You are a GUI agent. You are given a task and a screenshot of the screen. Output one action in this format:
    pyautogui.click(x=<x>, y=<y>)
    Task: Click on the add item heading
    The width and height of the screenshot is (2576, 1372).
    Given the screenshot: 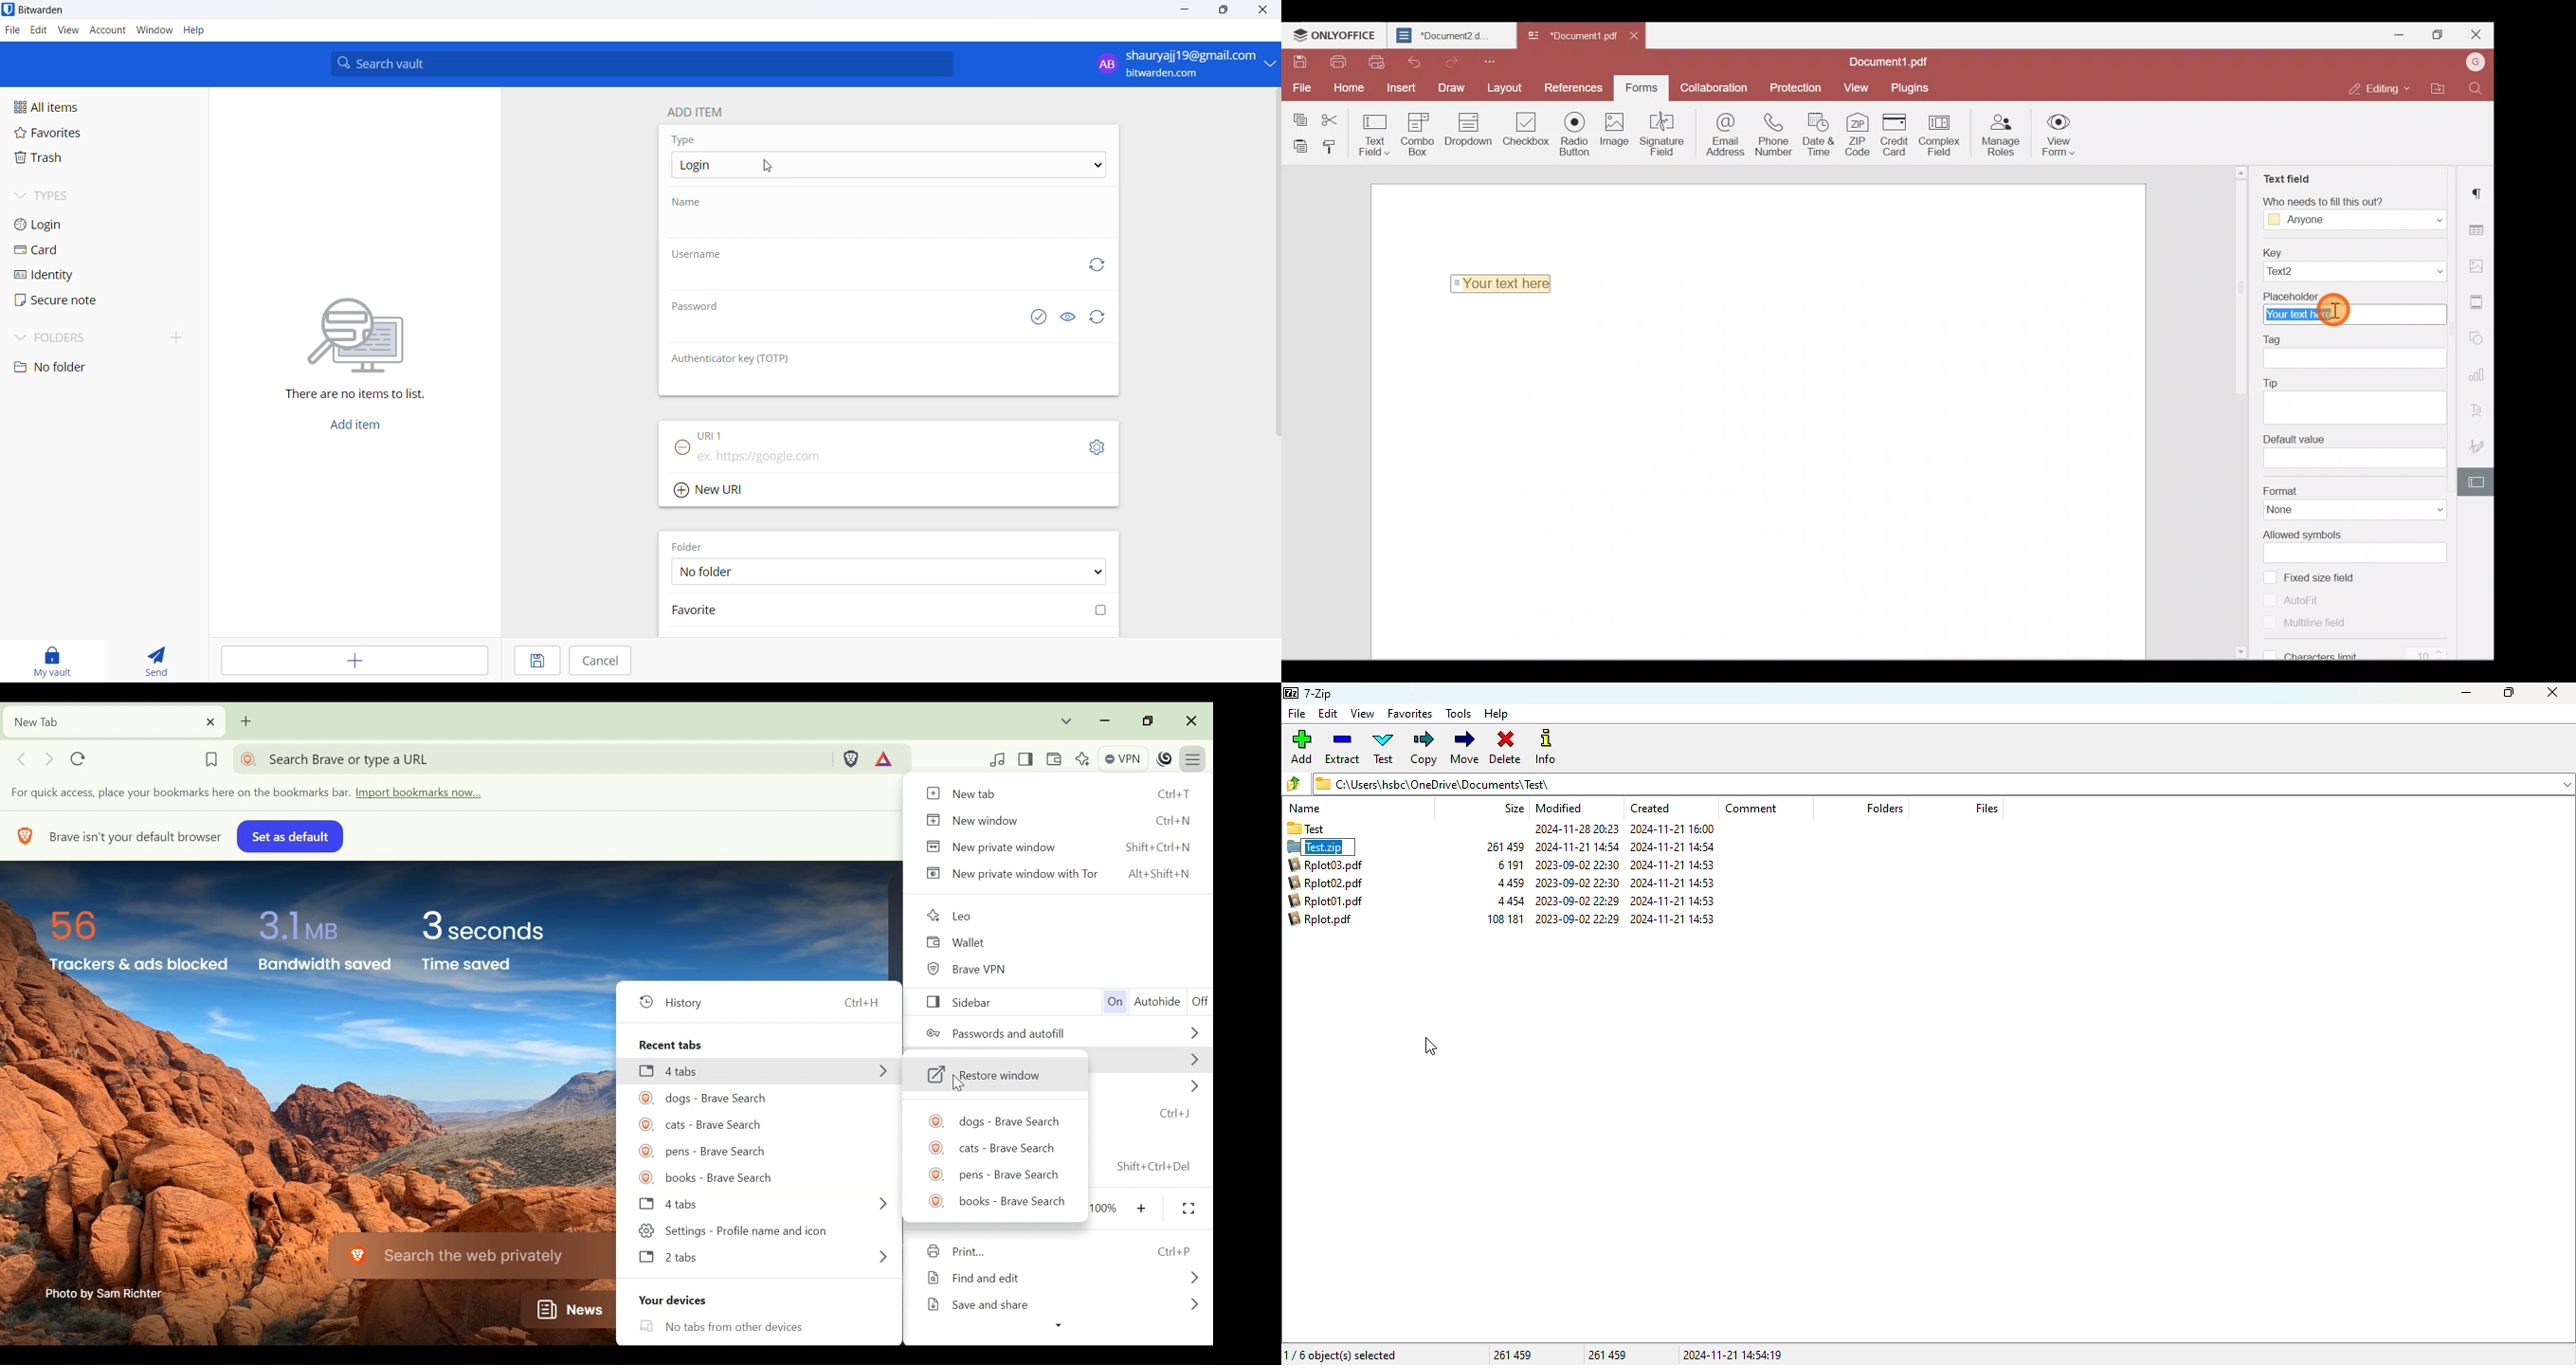 What is the action you would take?
    pyautogui.click(x=701, y=112)
    